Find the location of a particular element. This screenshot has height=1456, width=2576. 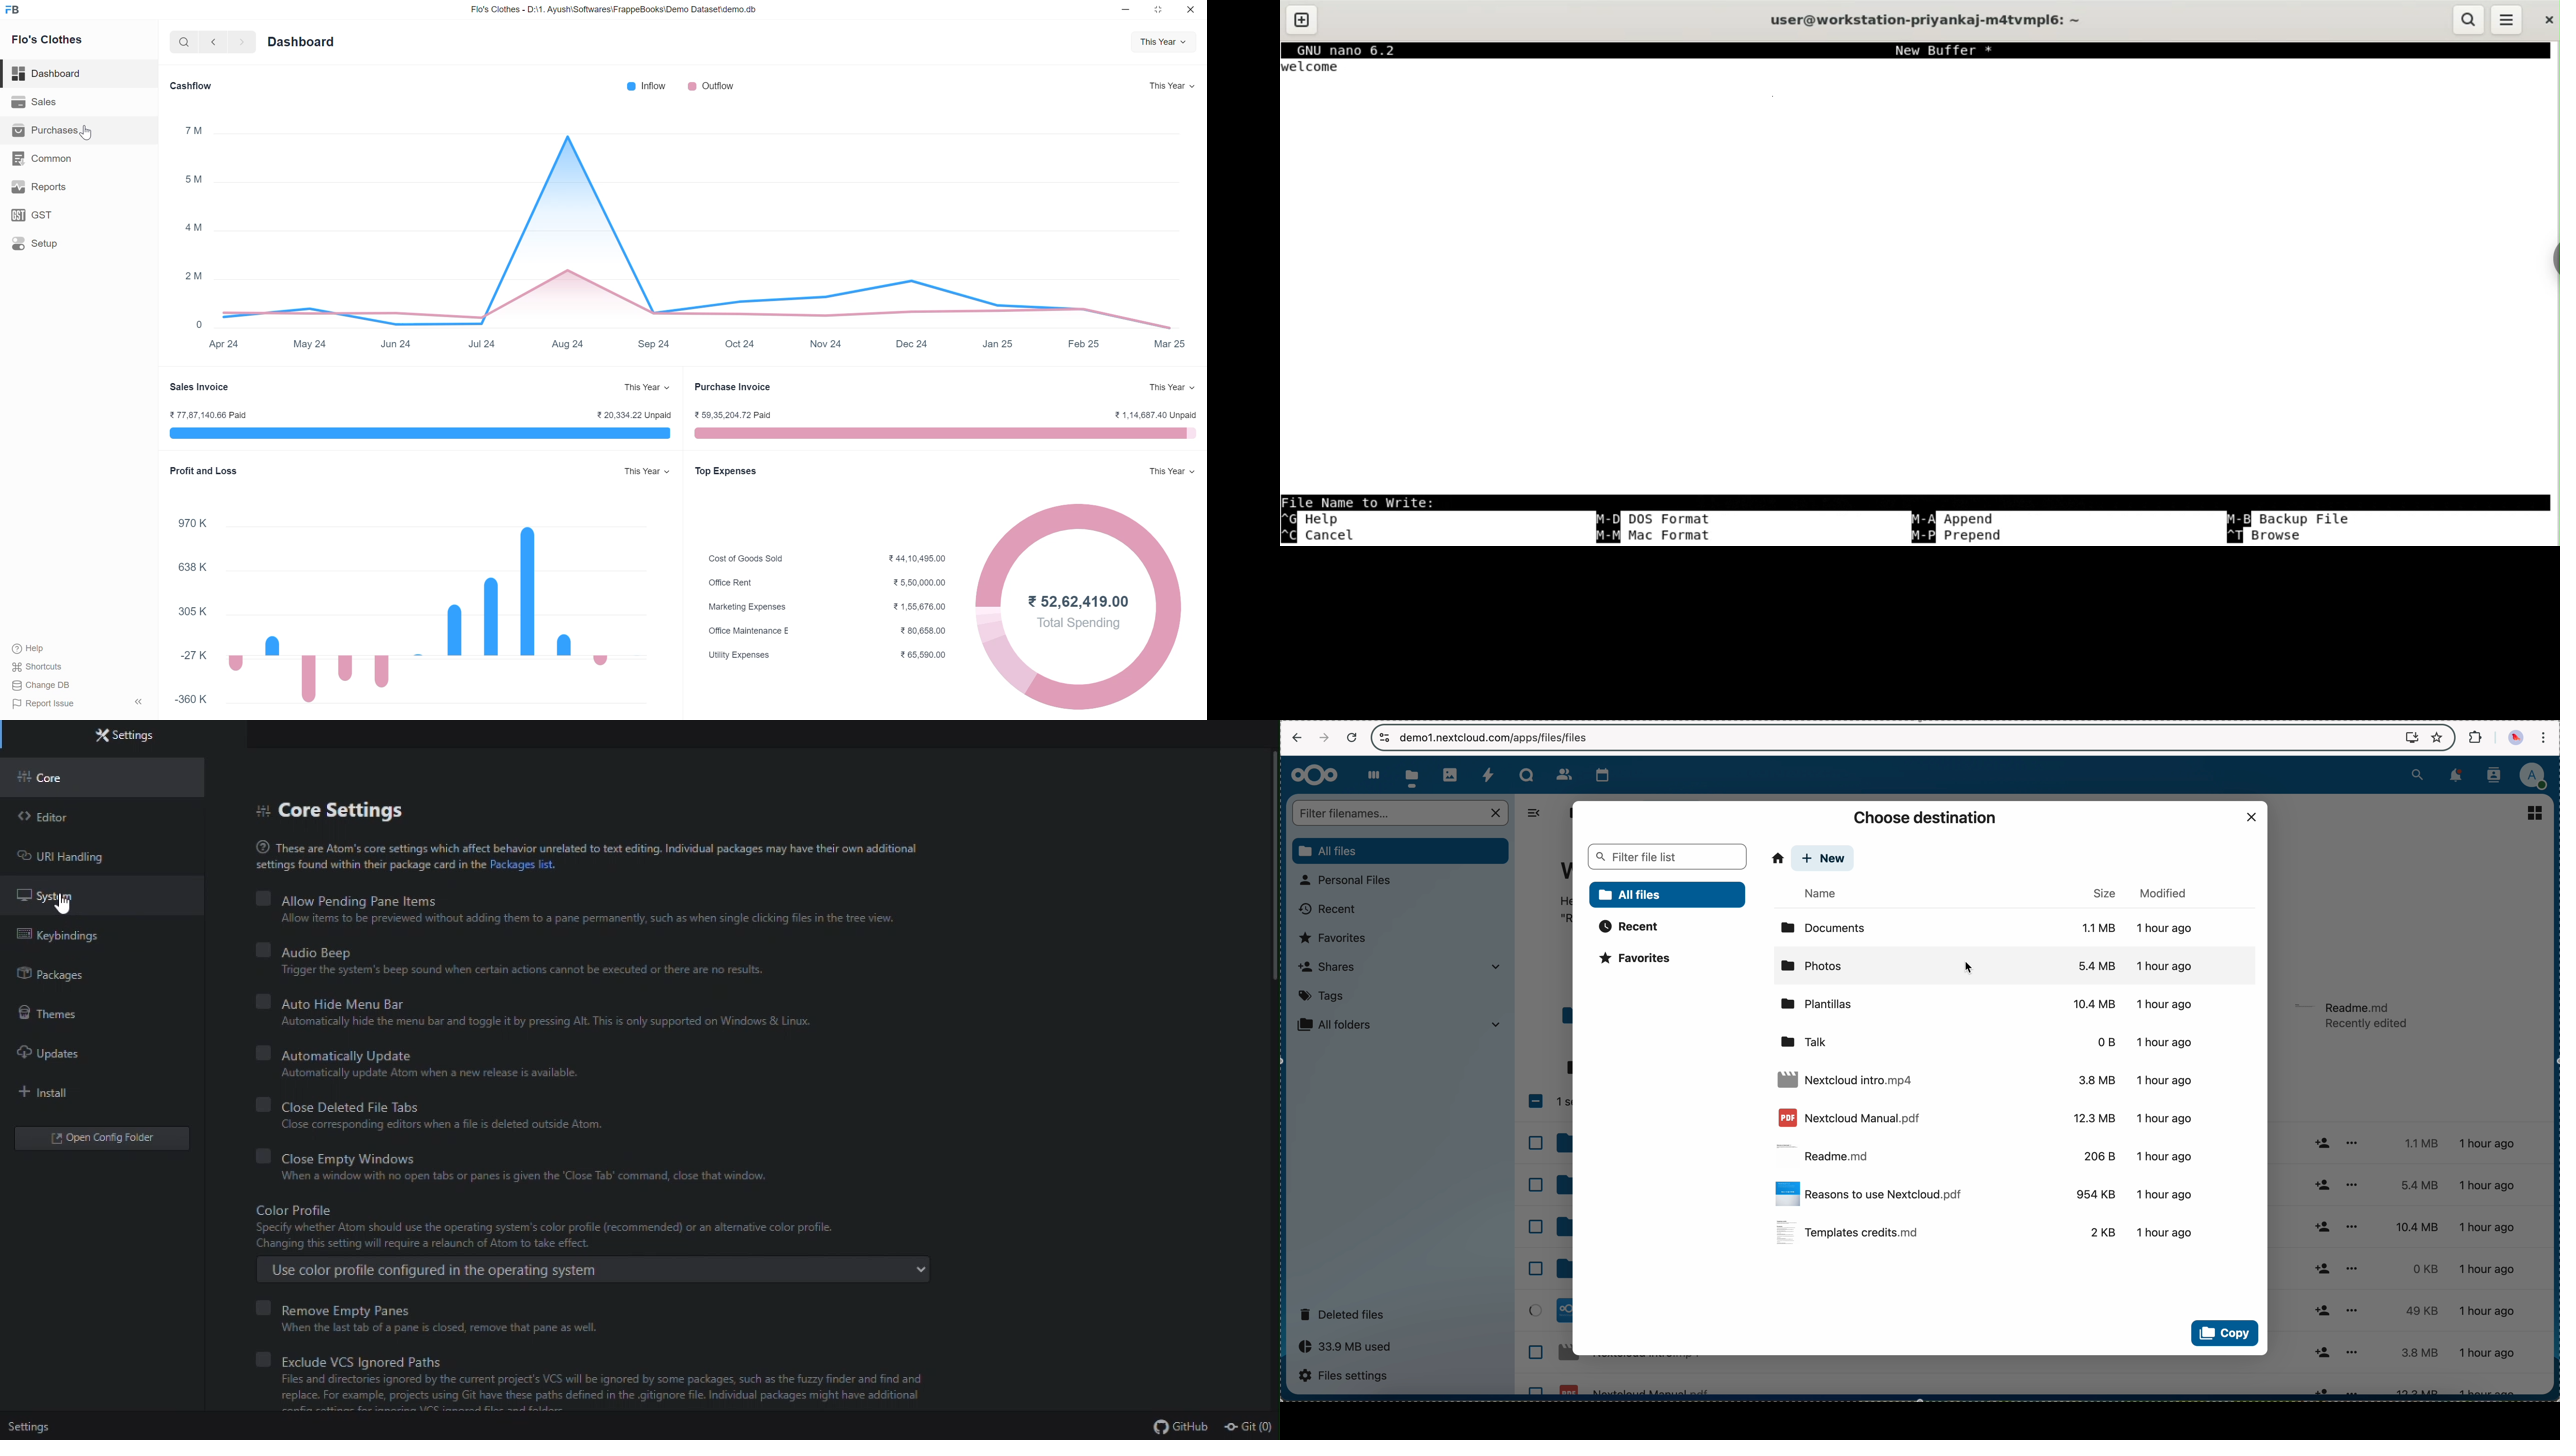

all files is located at coordinates (1668, 895).